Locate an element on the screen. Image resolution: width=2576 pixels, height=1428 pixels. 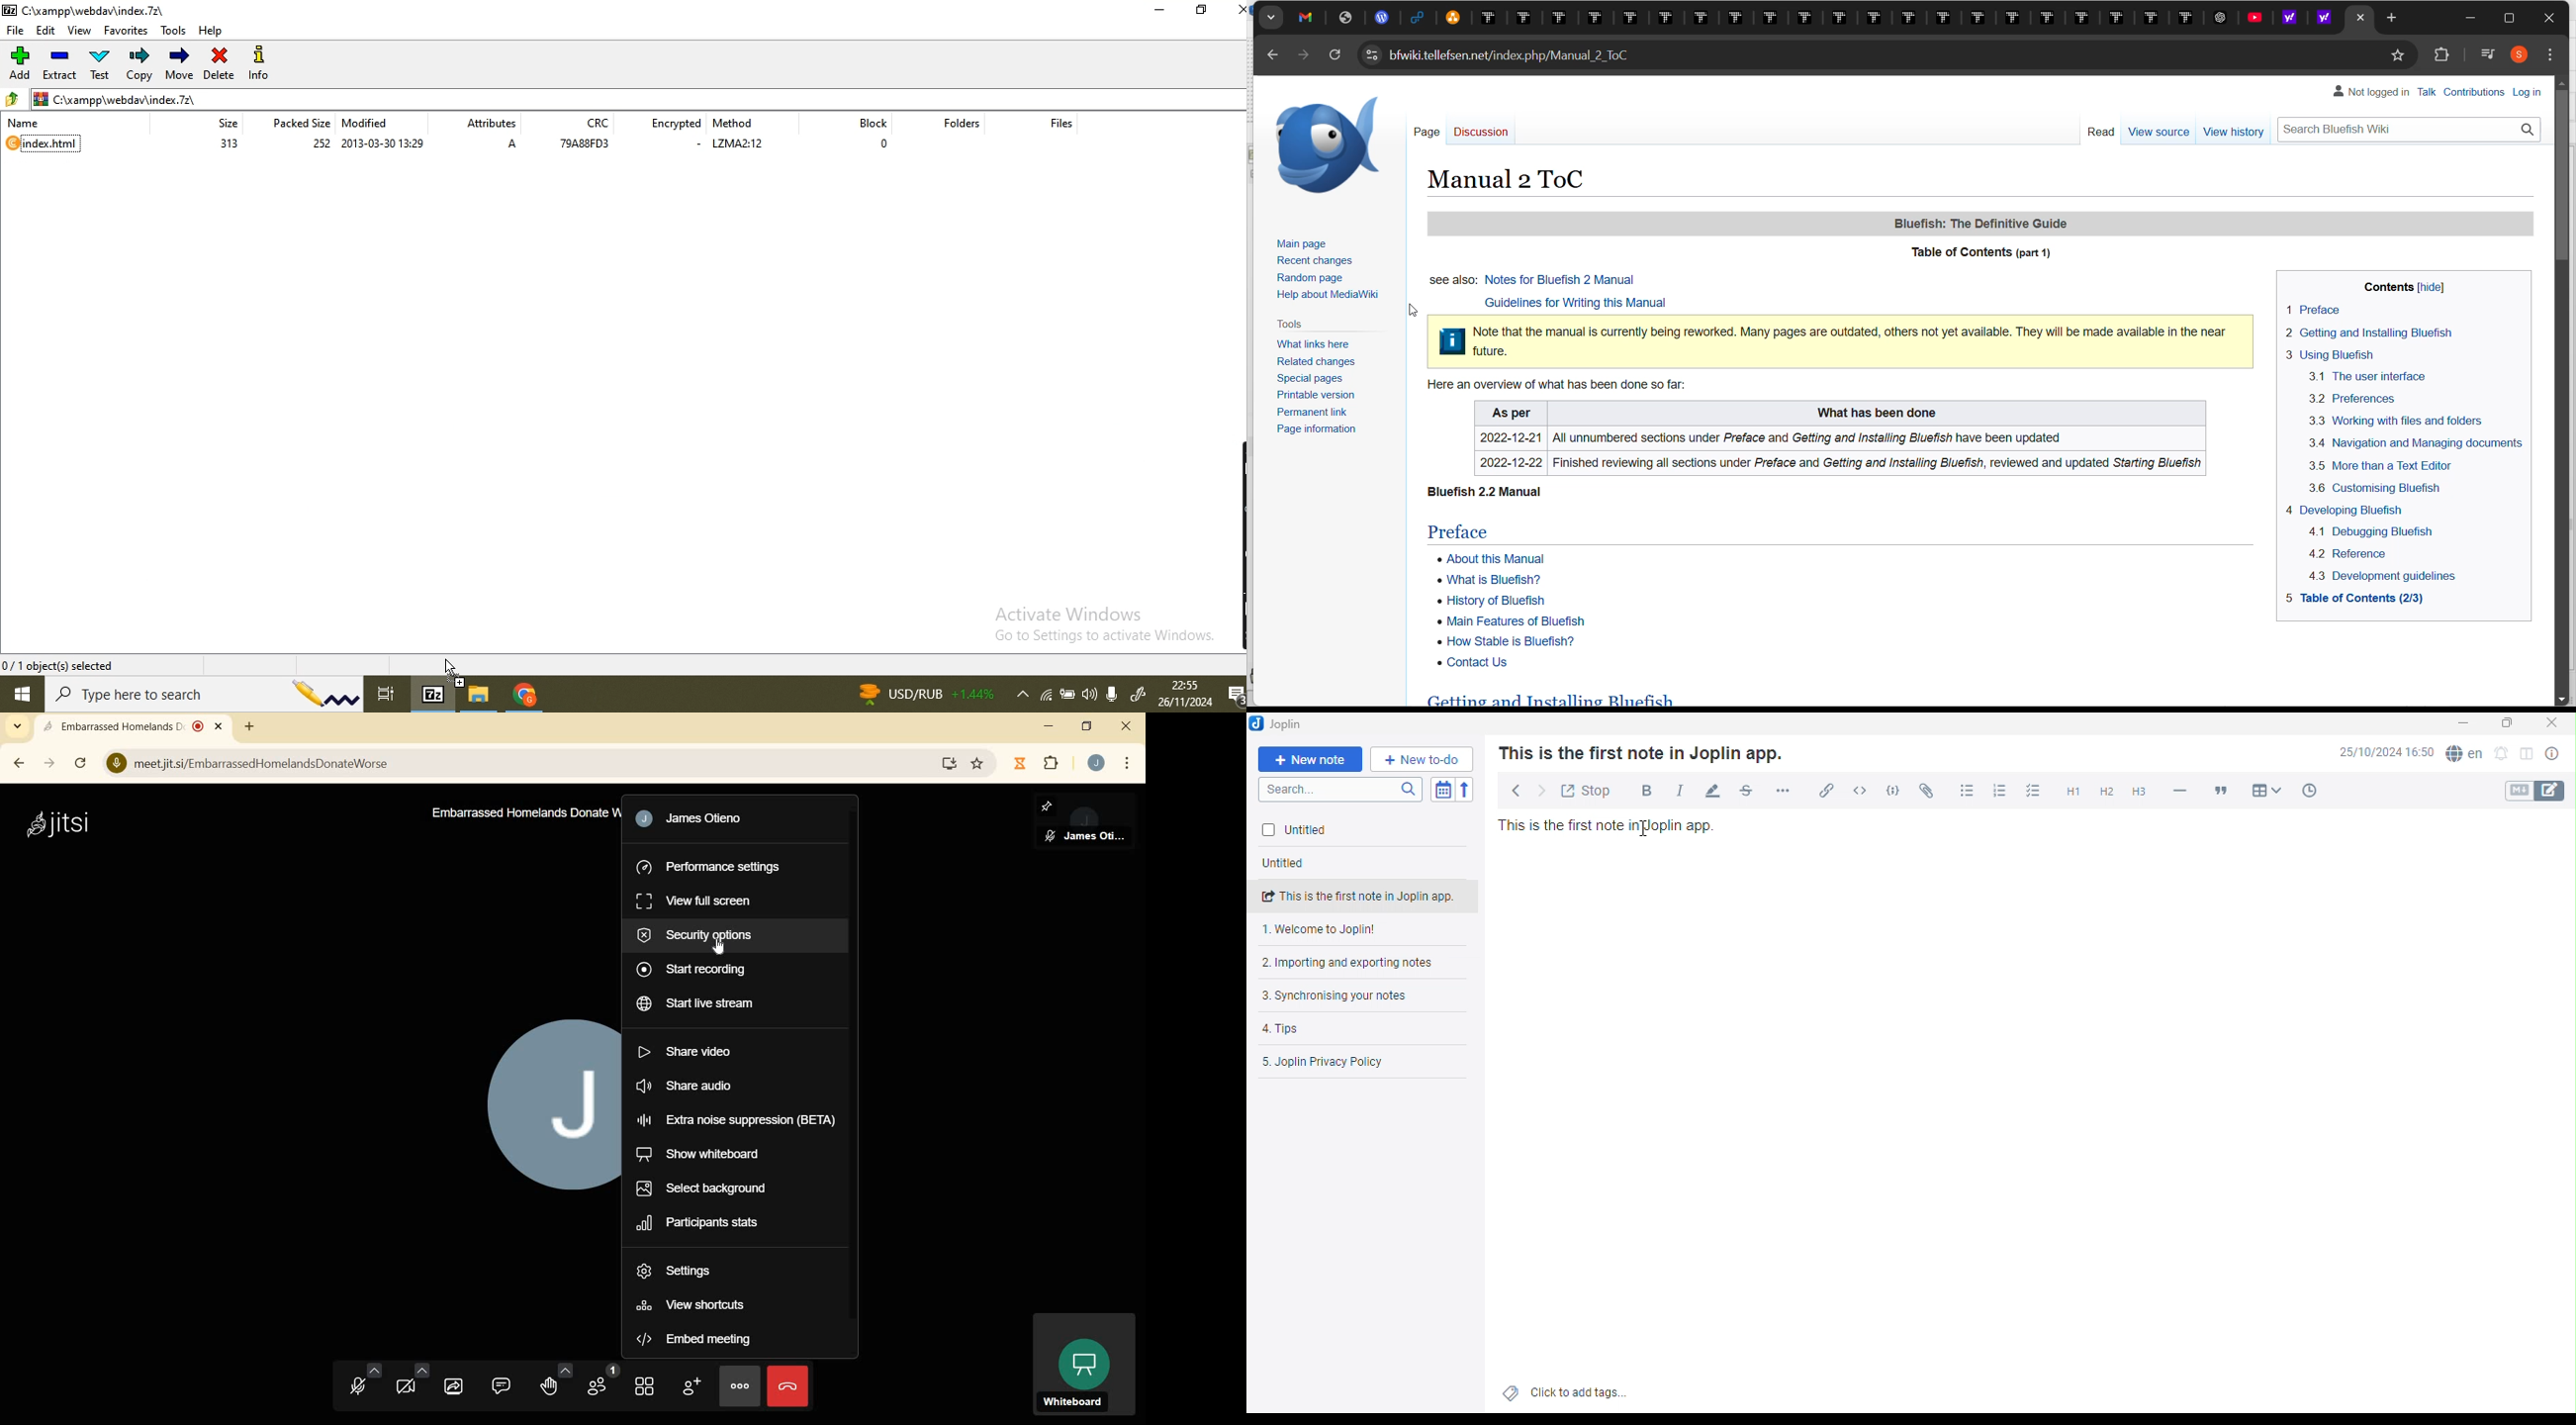
note is located at coordinates (1368, 895).